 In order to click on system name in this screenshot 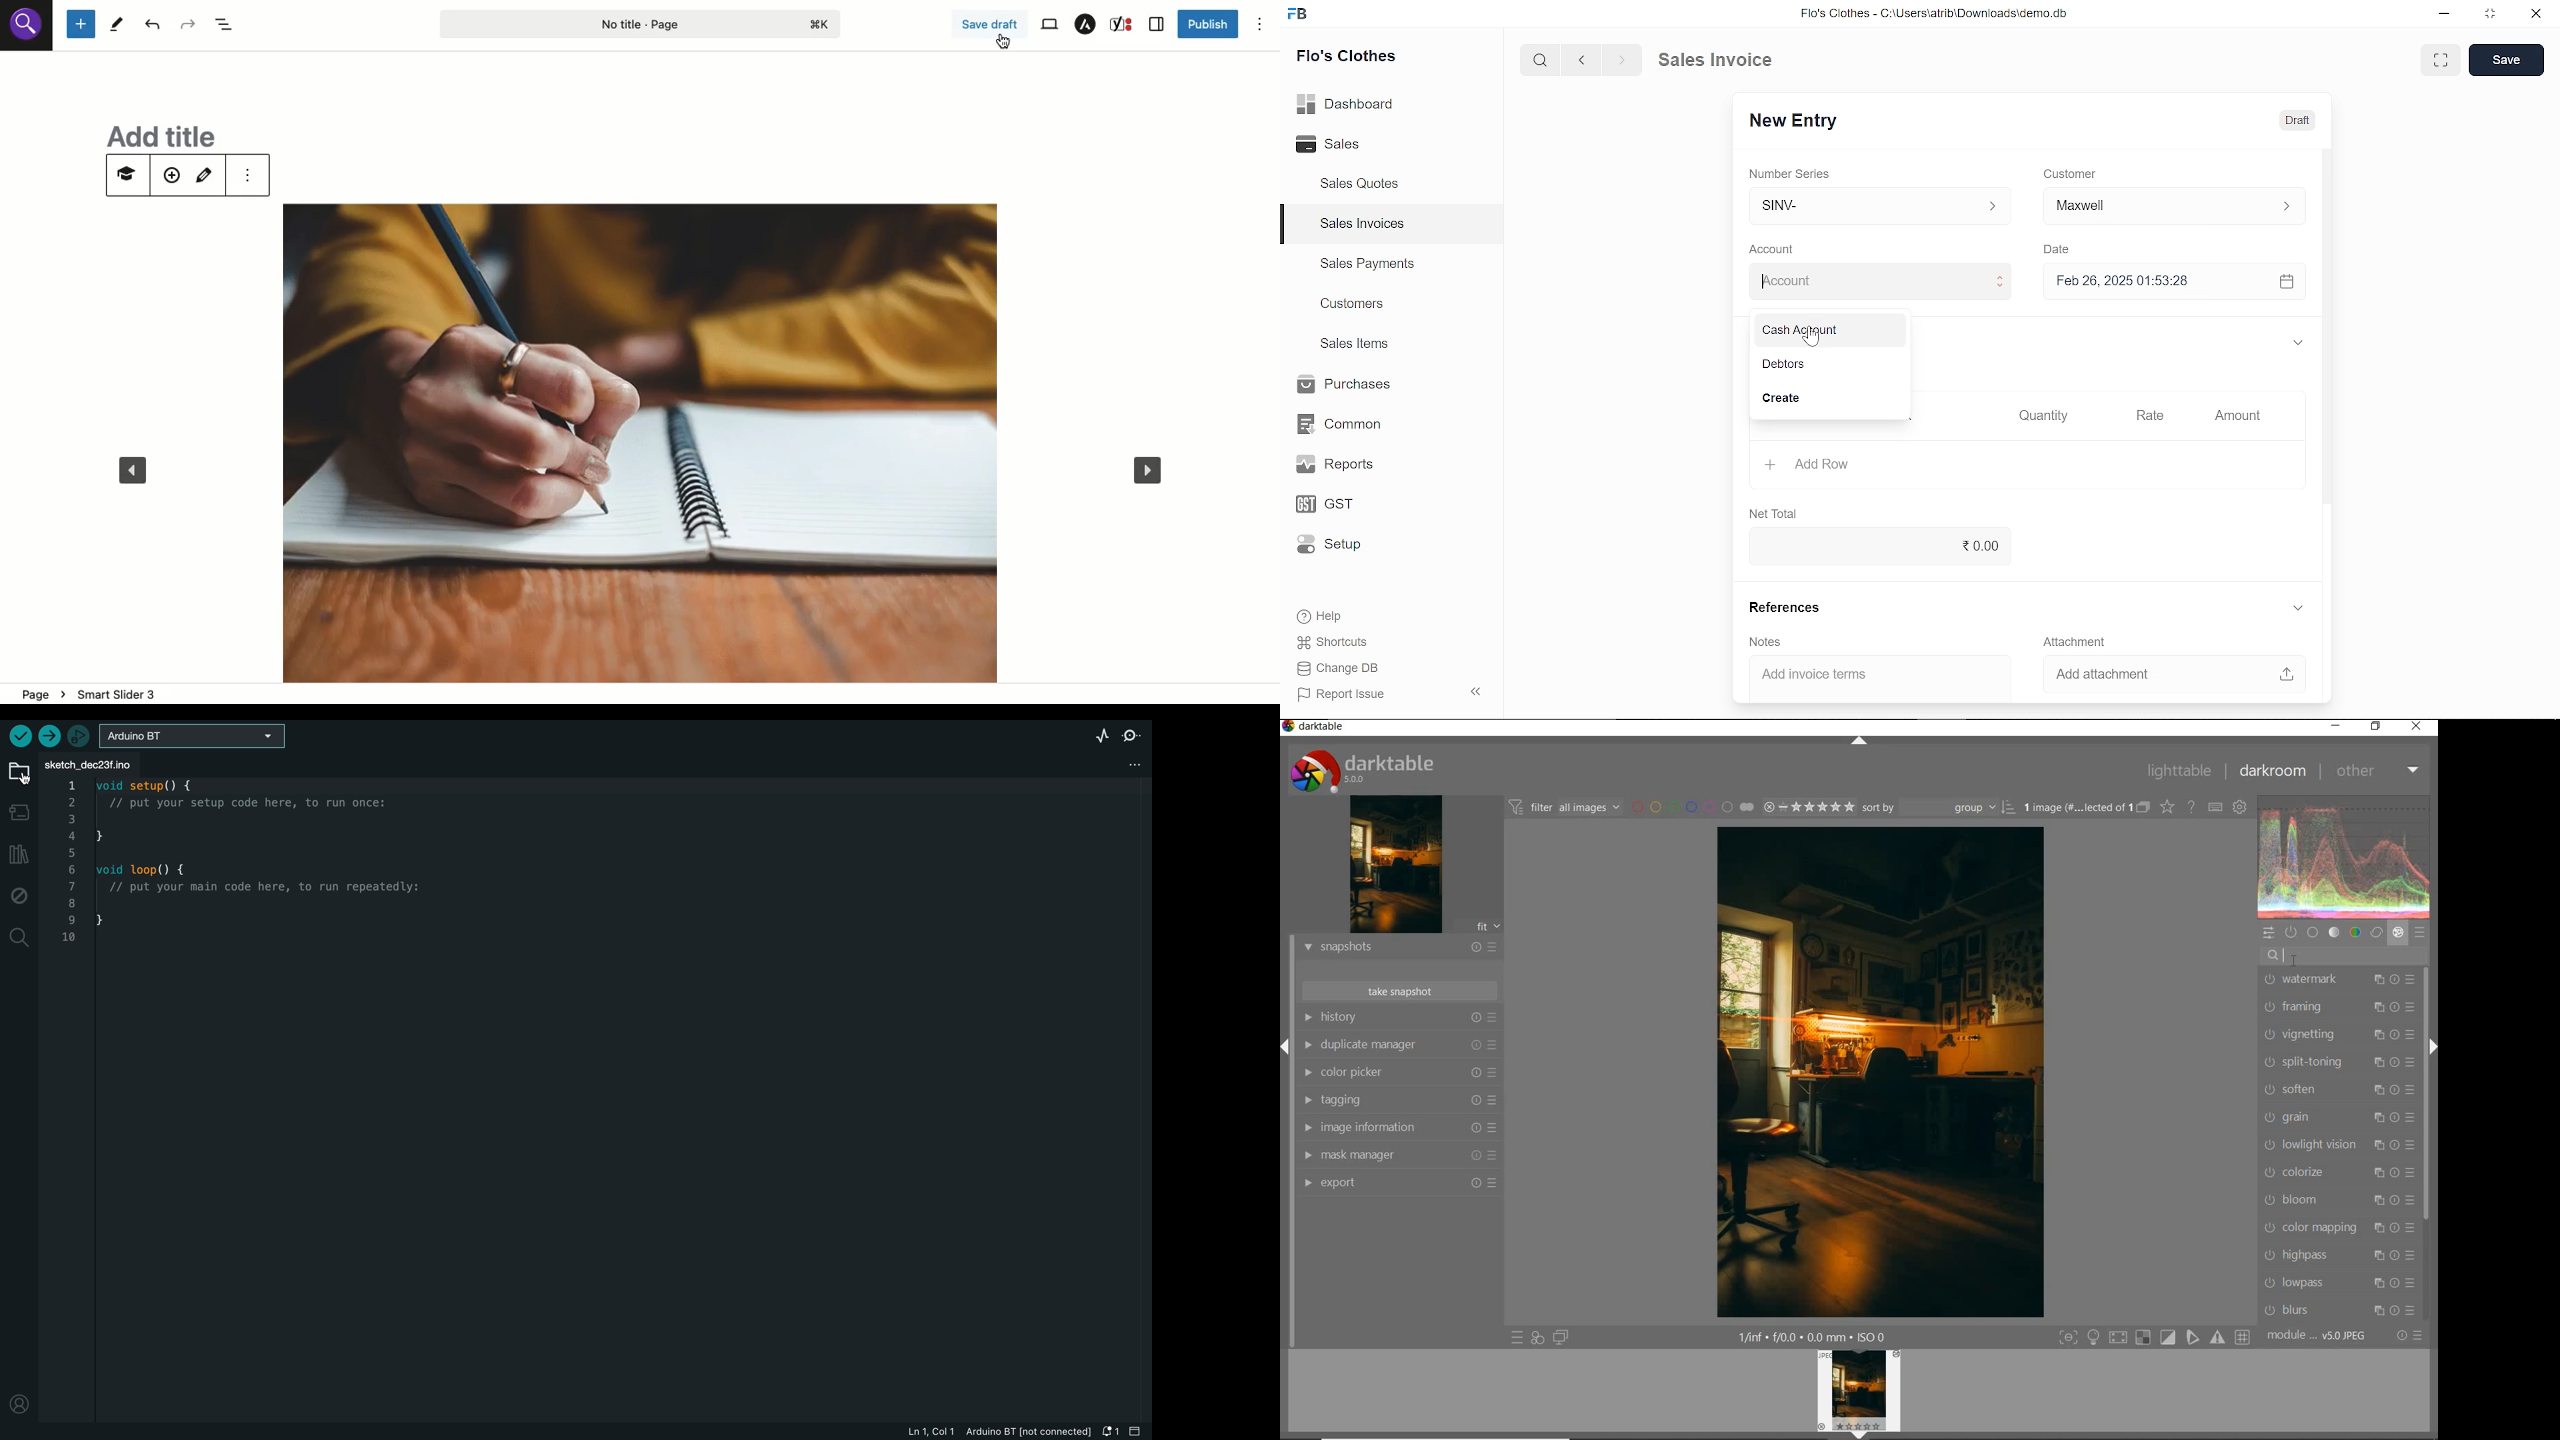, I will do `click(1317, 728)`.